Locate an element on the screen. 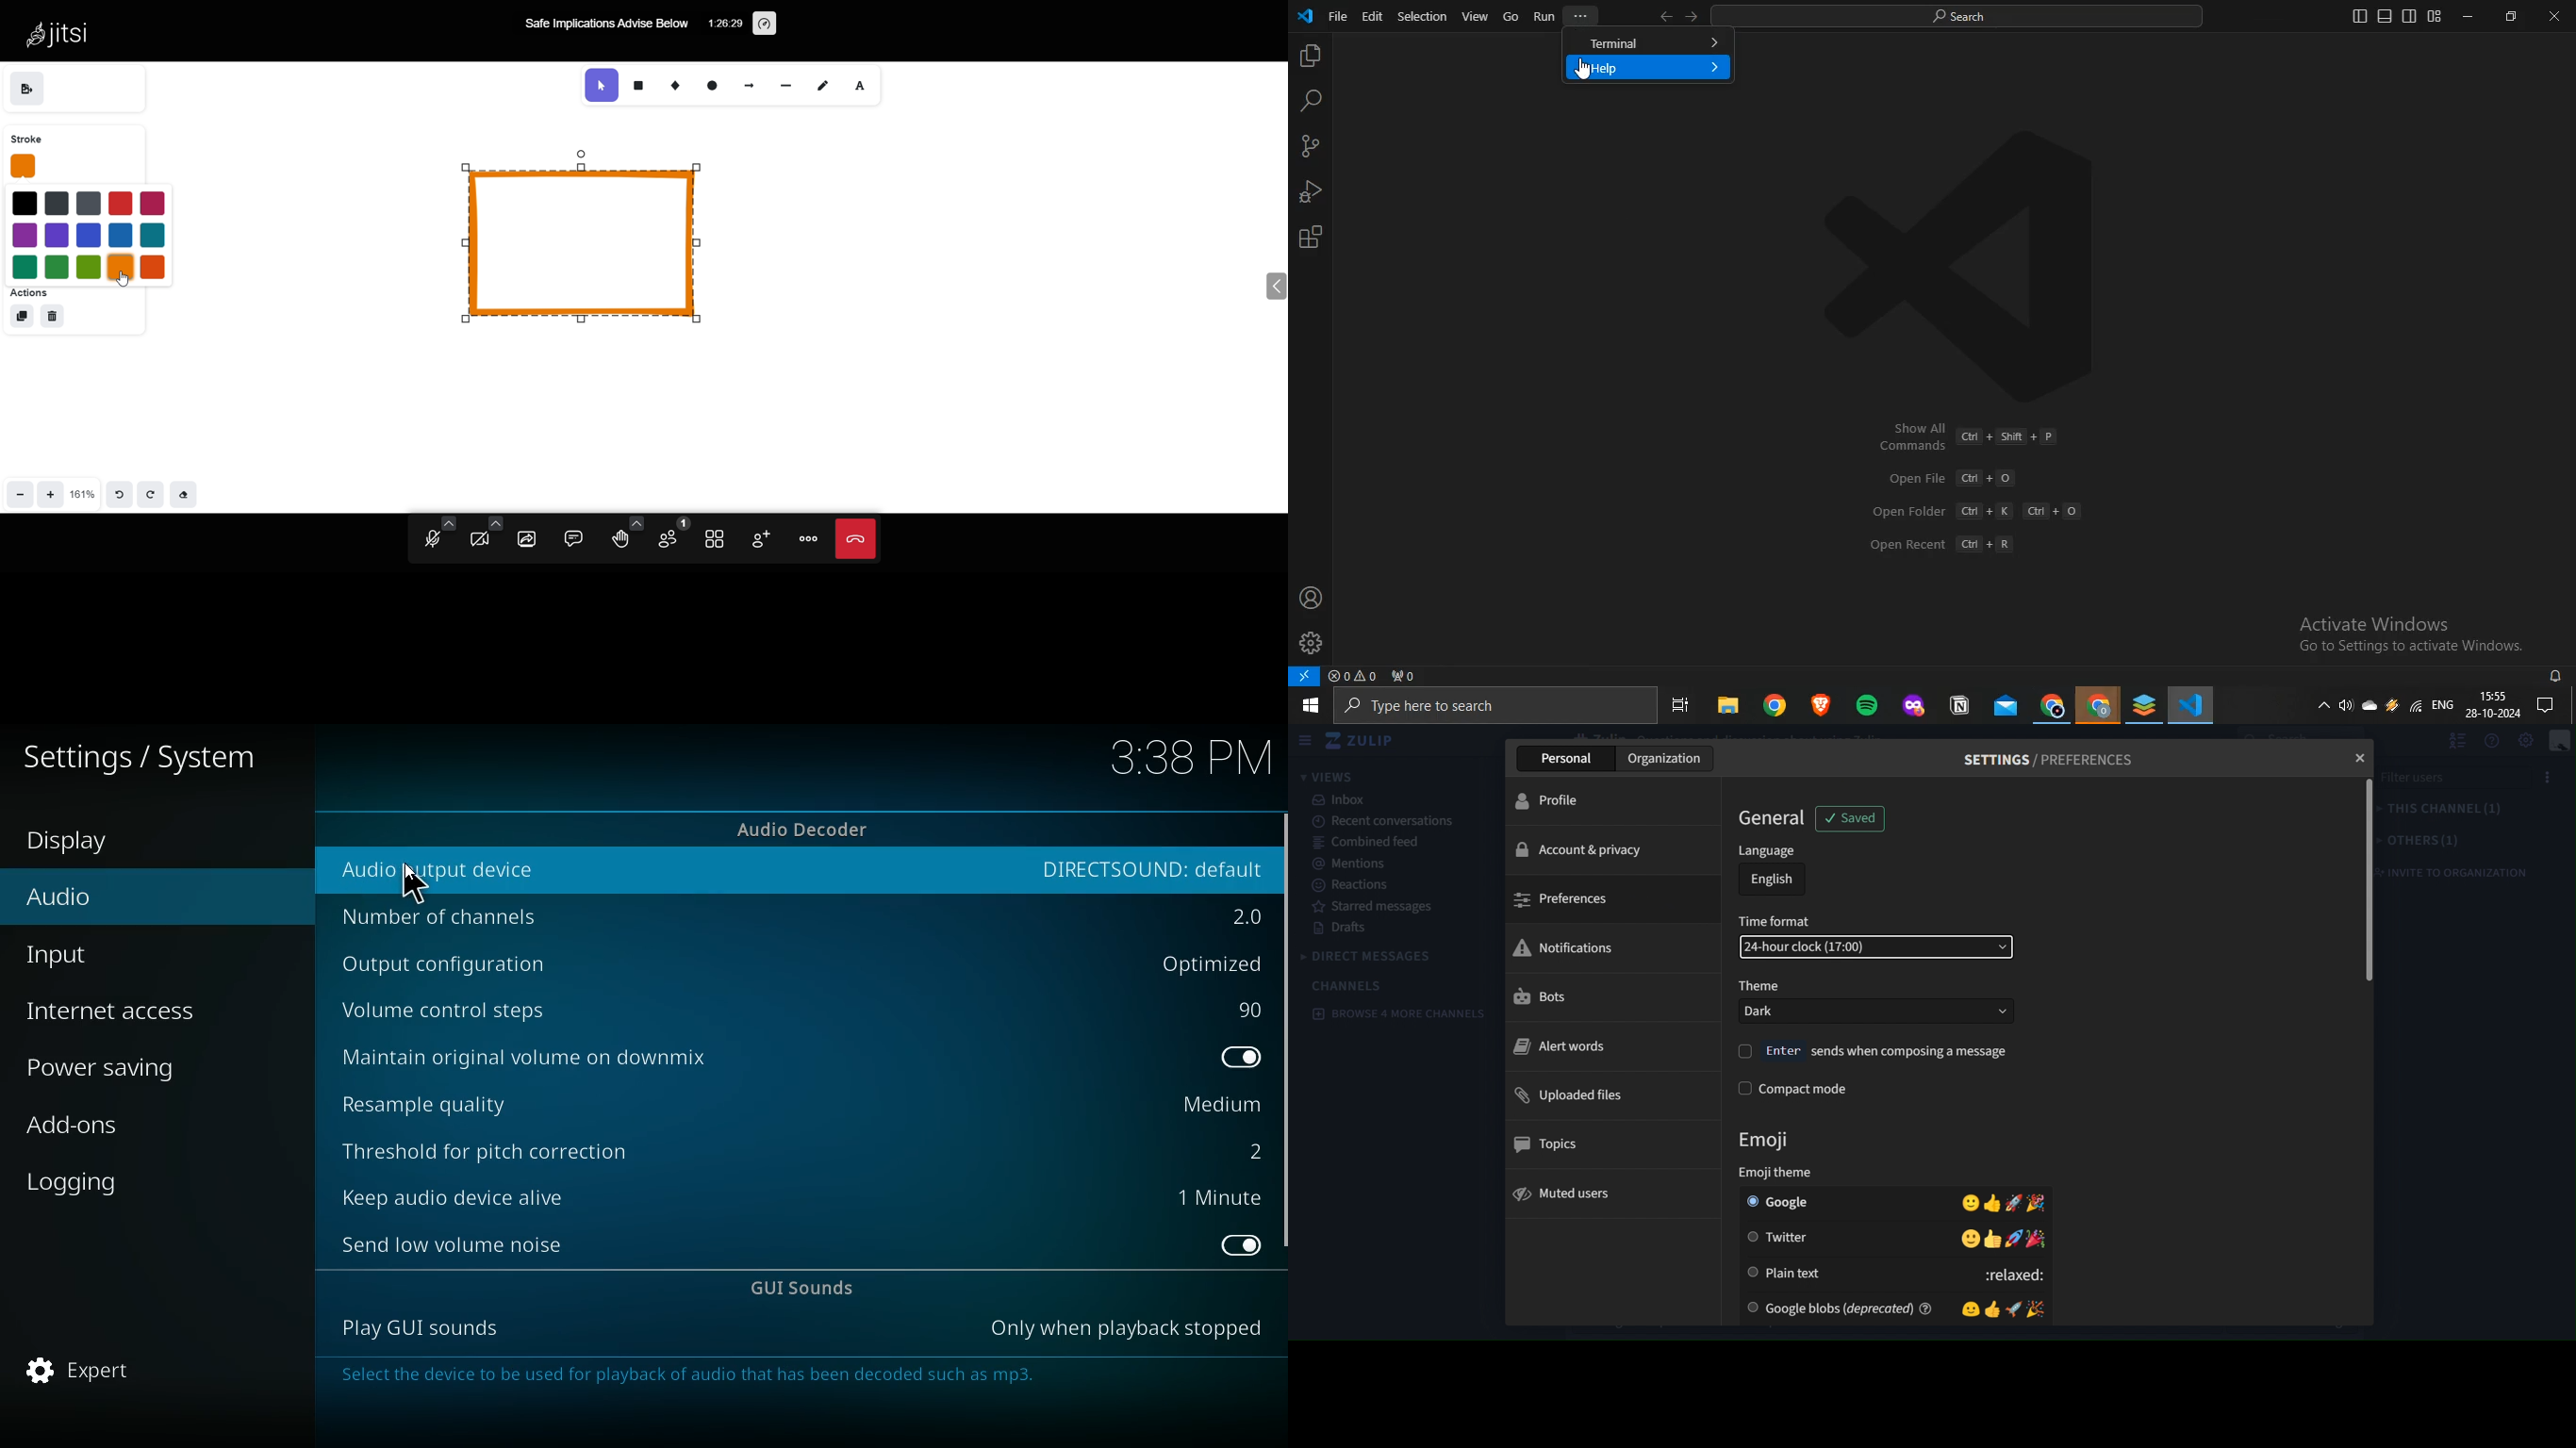  check box is located at coordinates (1743, 1088).